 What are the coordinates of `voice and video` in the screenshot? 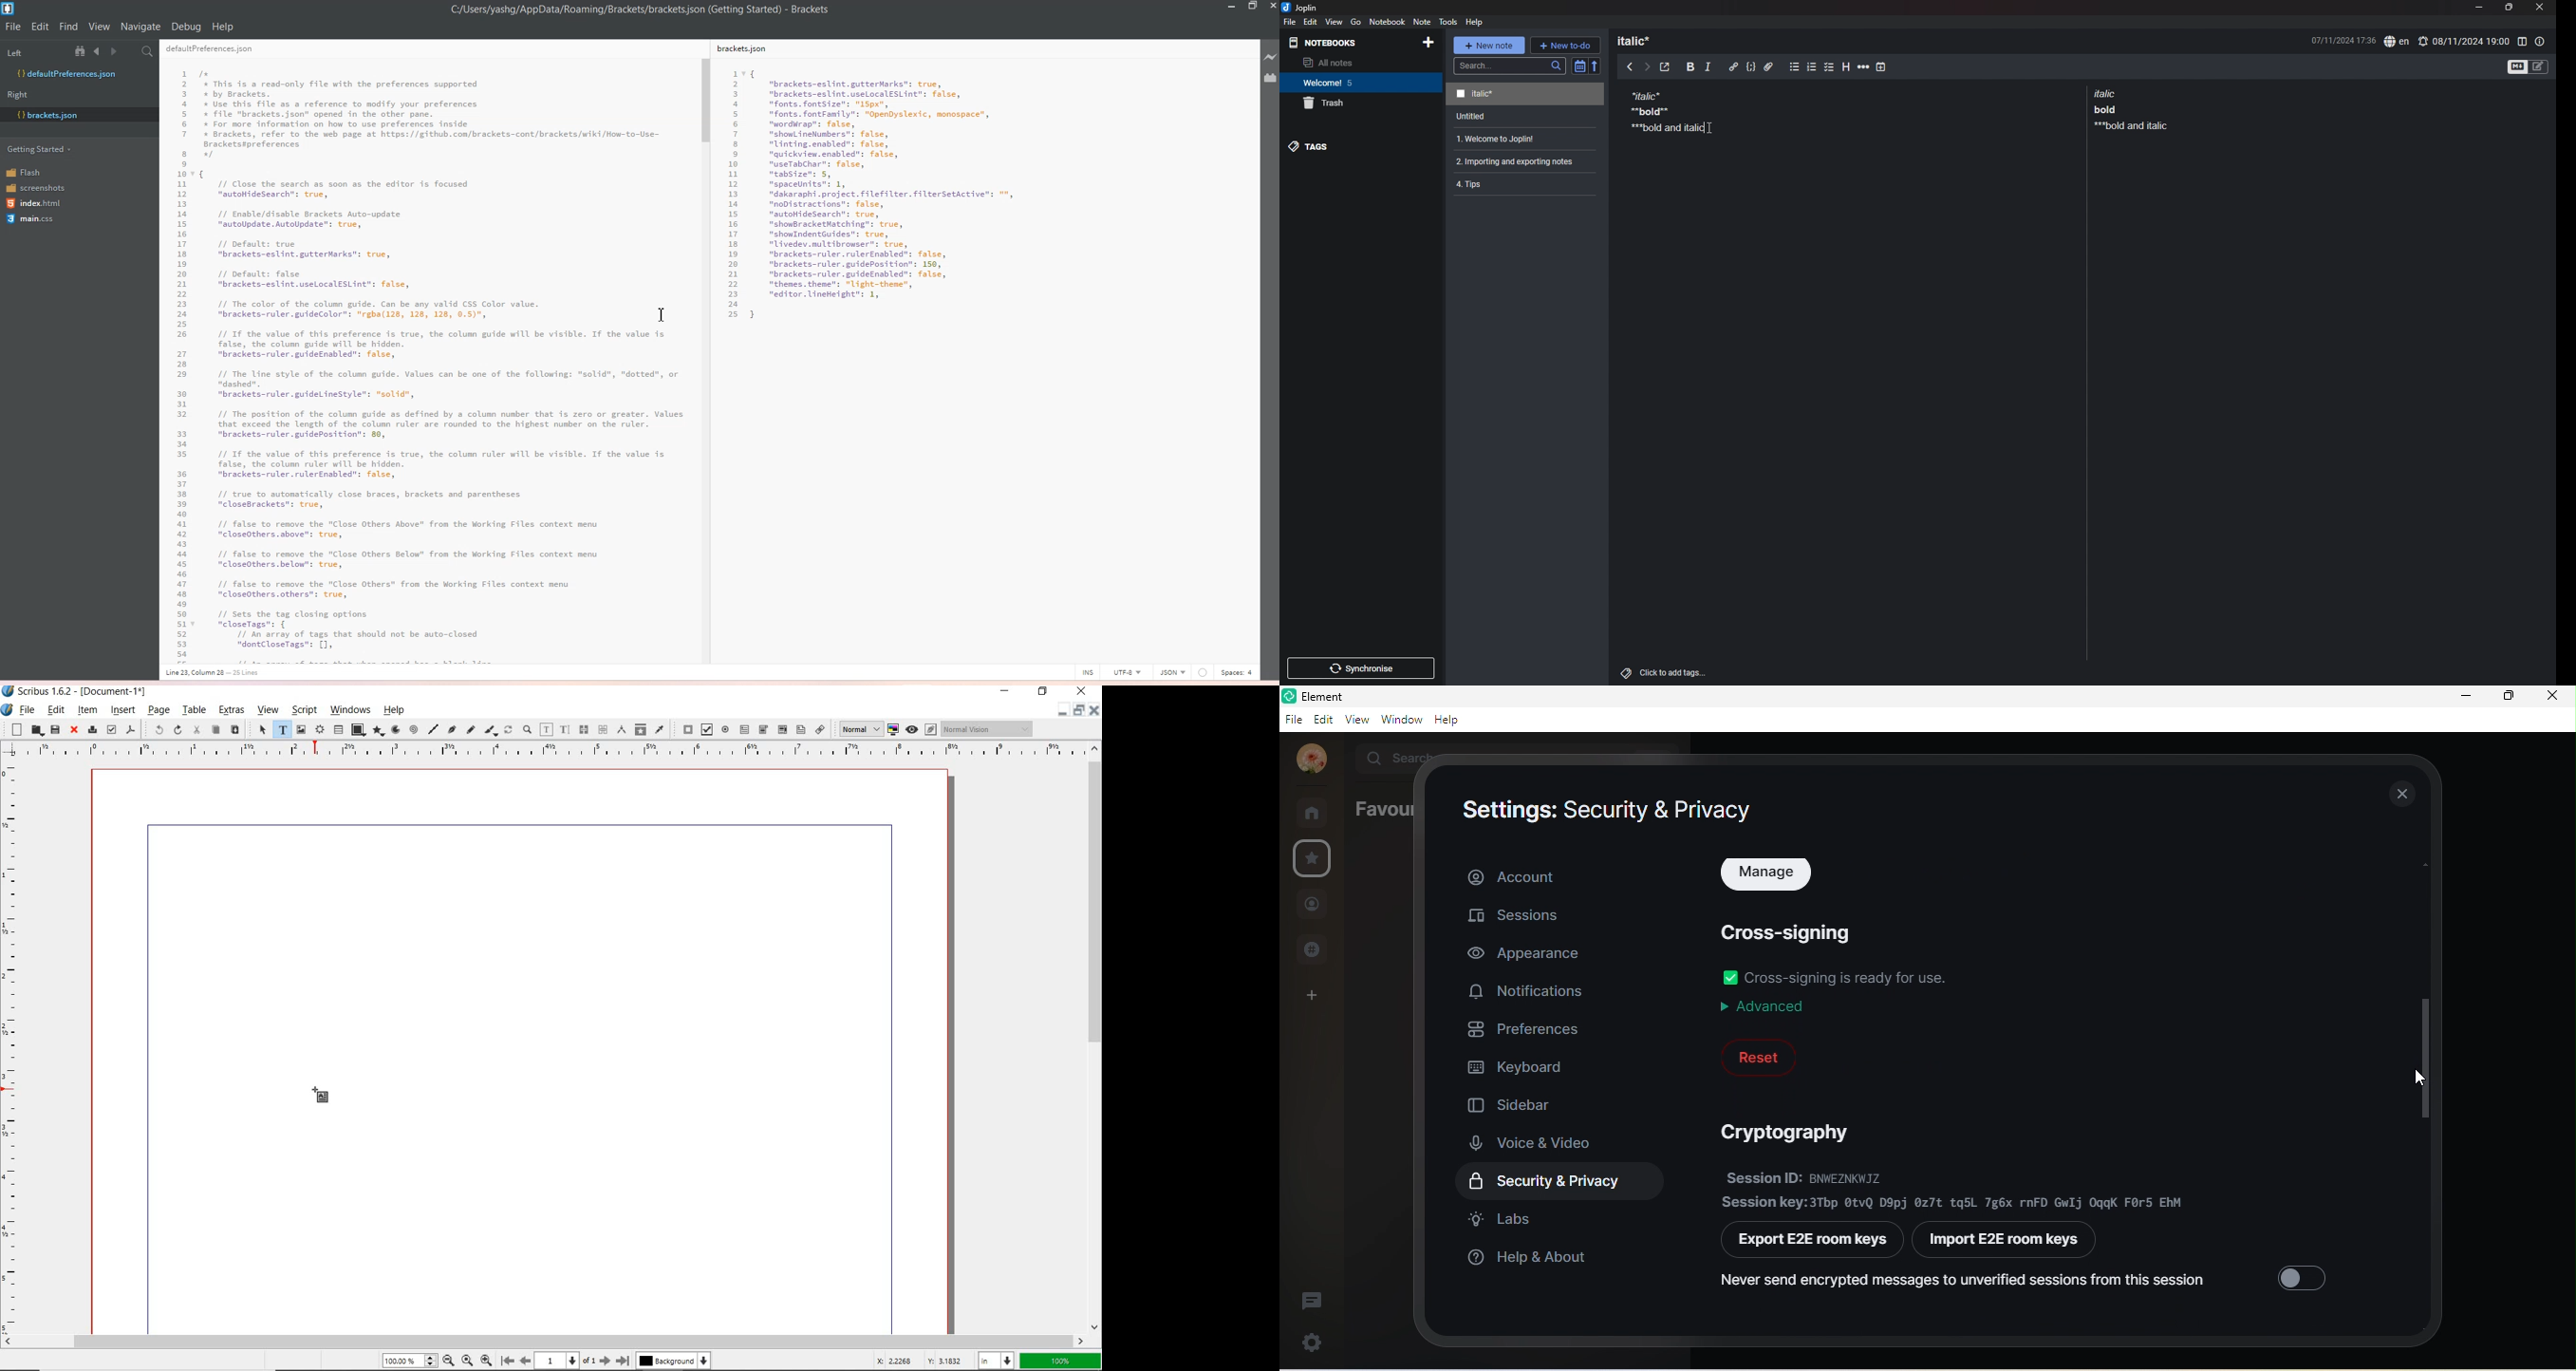 It's located at (1539, 1142).